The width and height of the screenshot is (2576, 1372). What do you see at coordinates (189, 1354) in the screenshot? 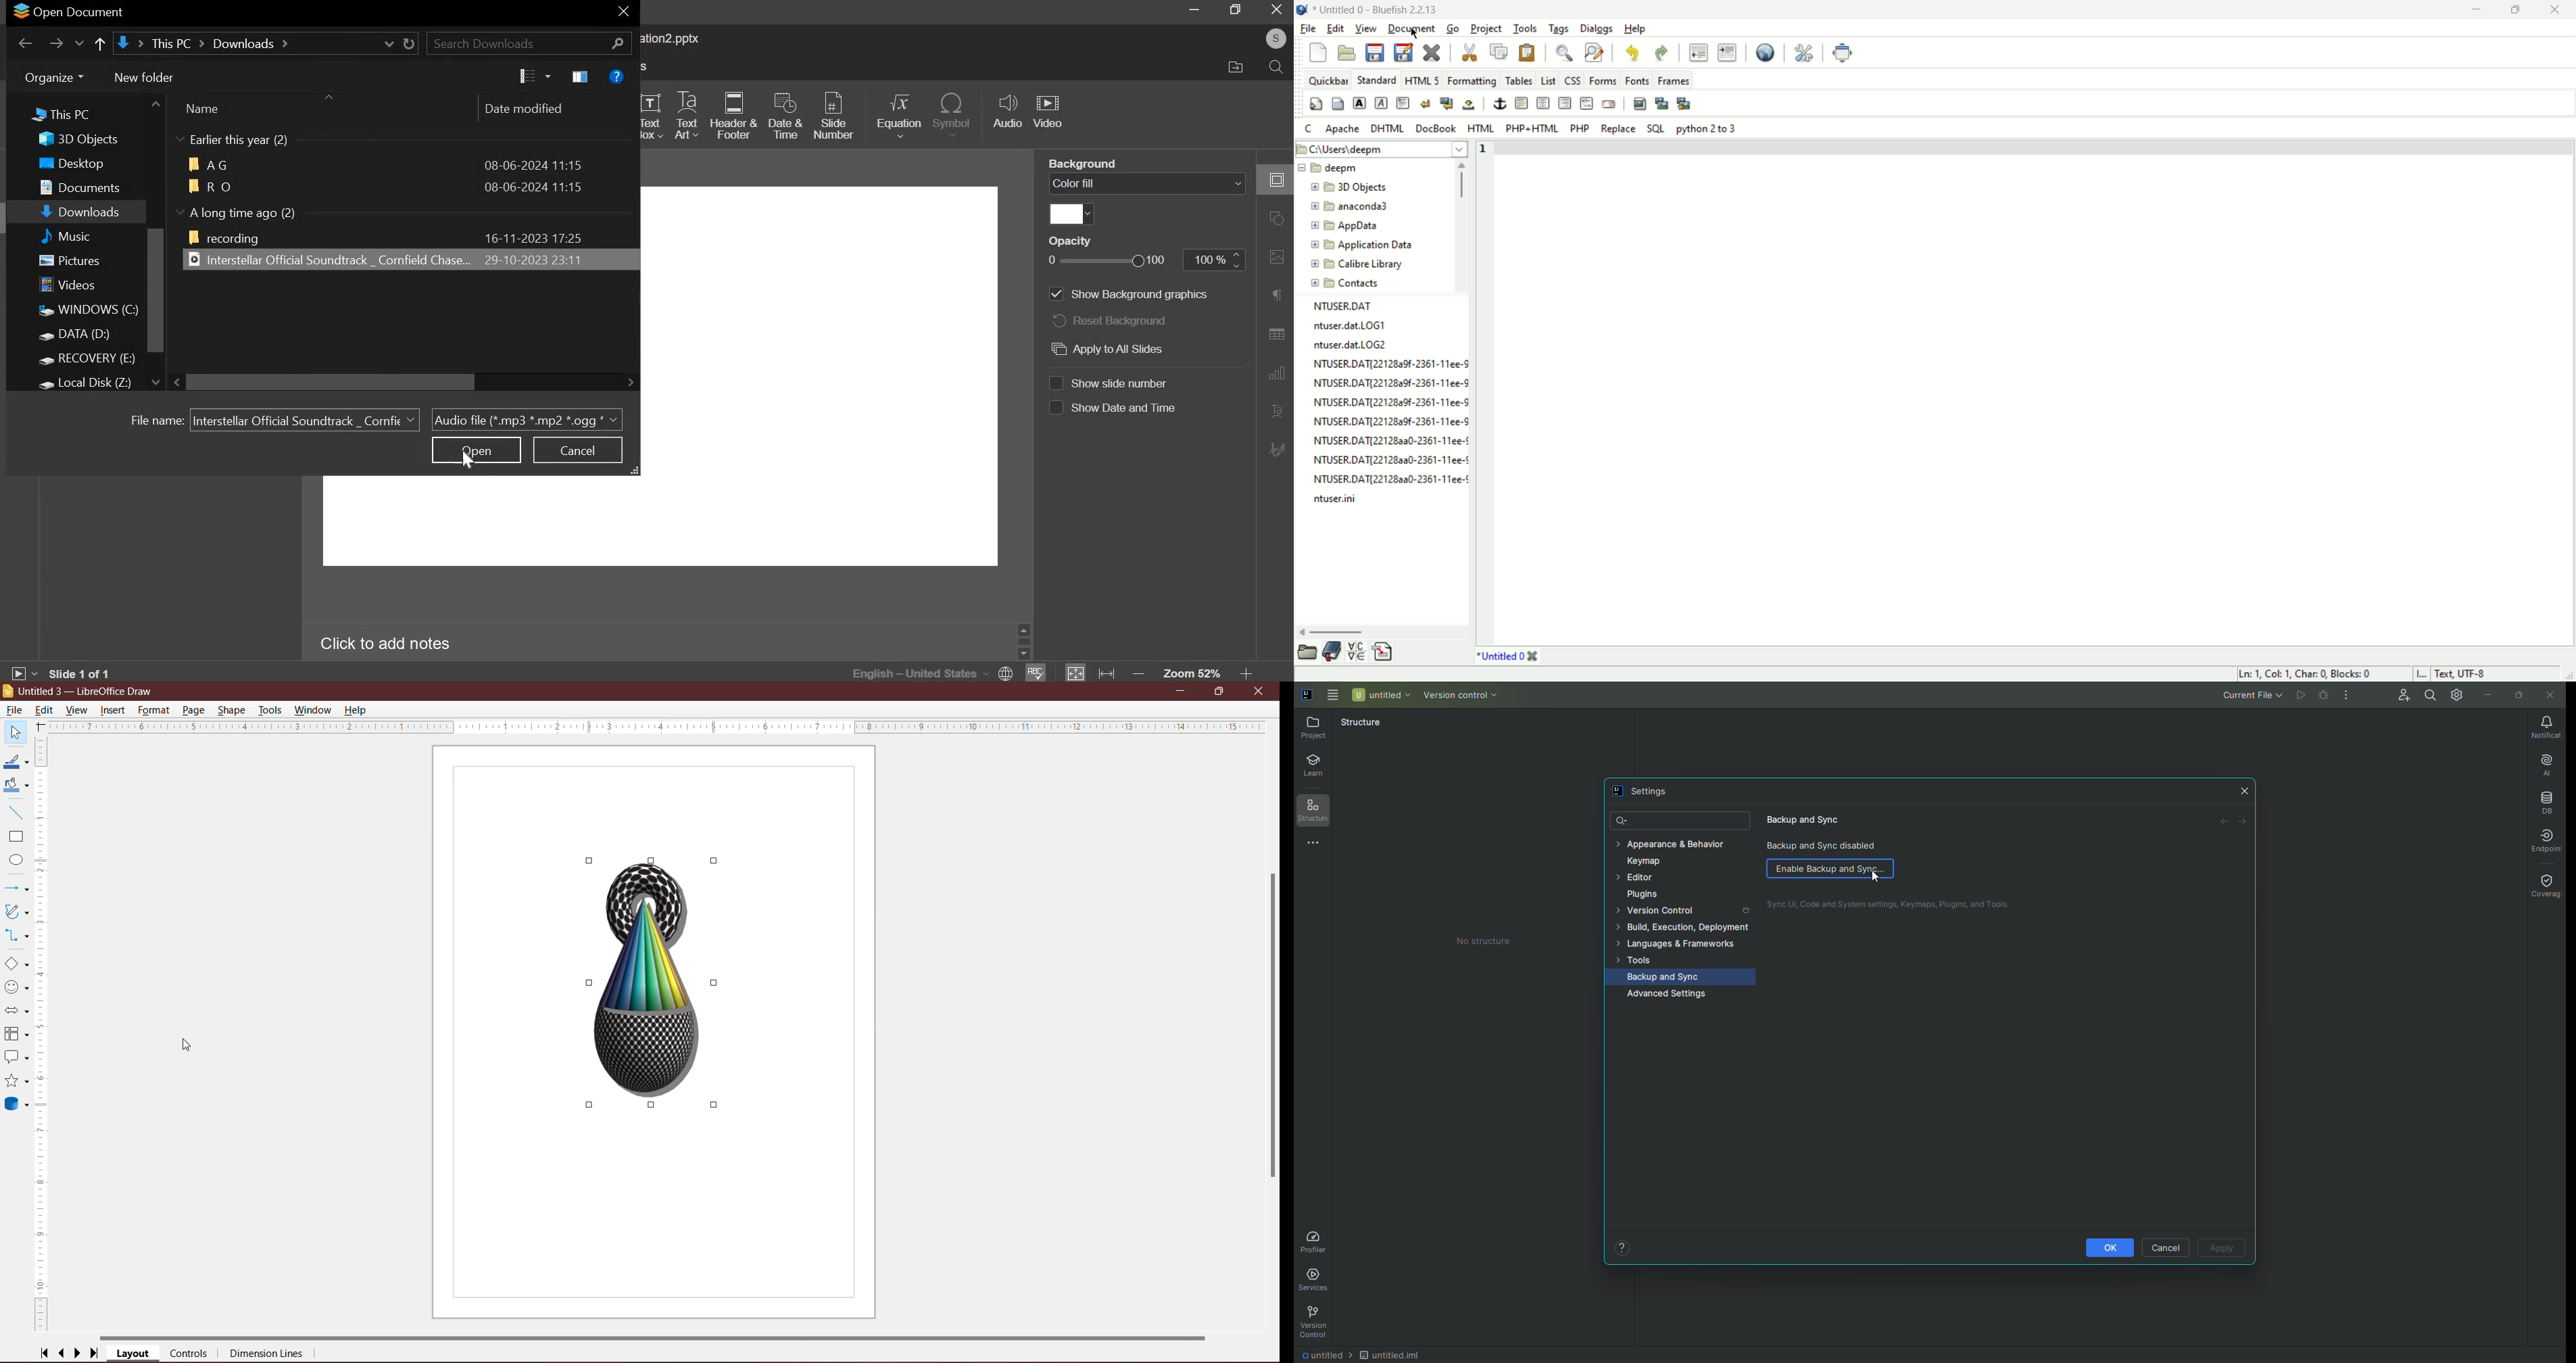
I see `Controls` at bounding box center [189, 1354].